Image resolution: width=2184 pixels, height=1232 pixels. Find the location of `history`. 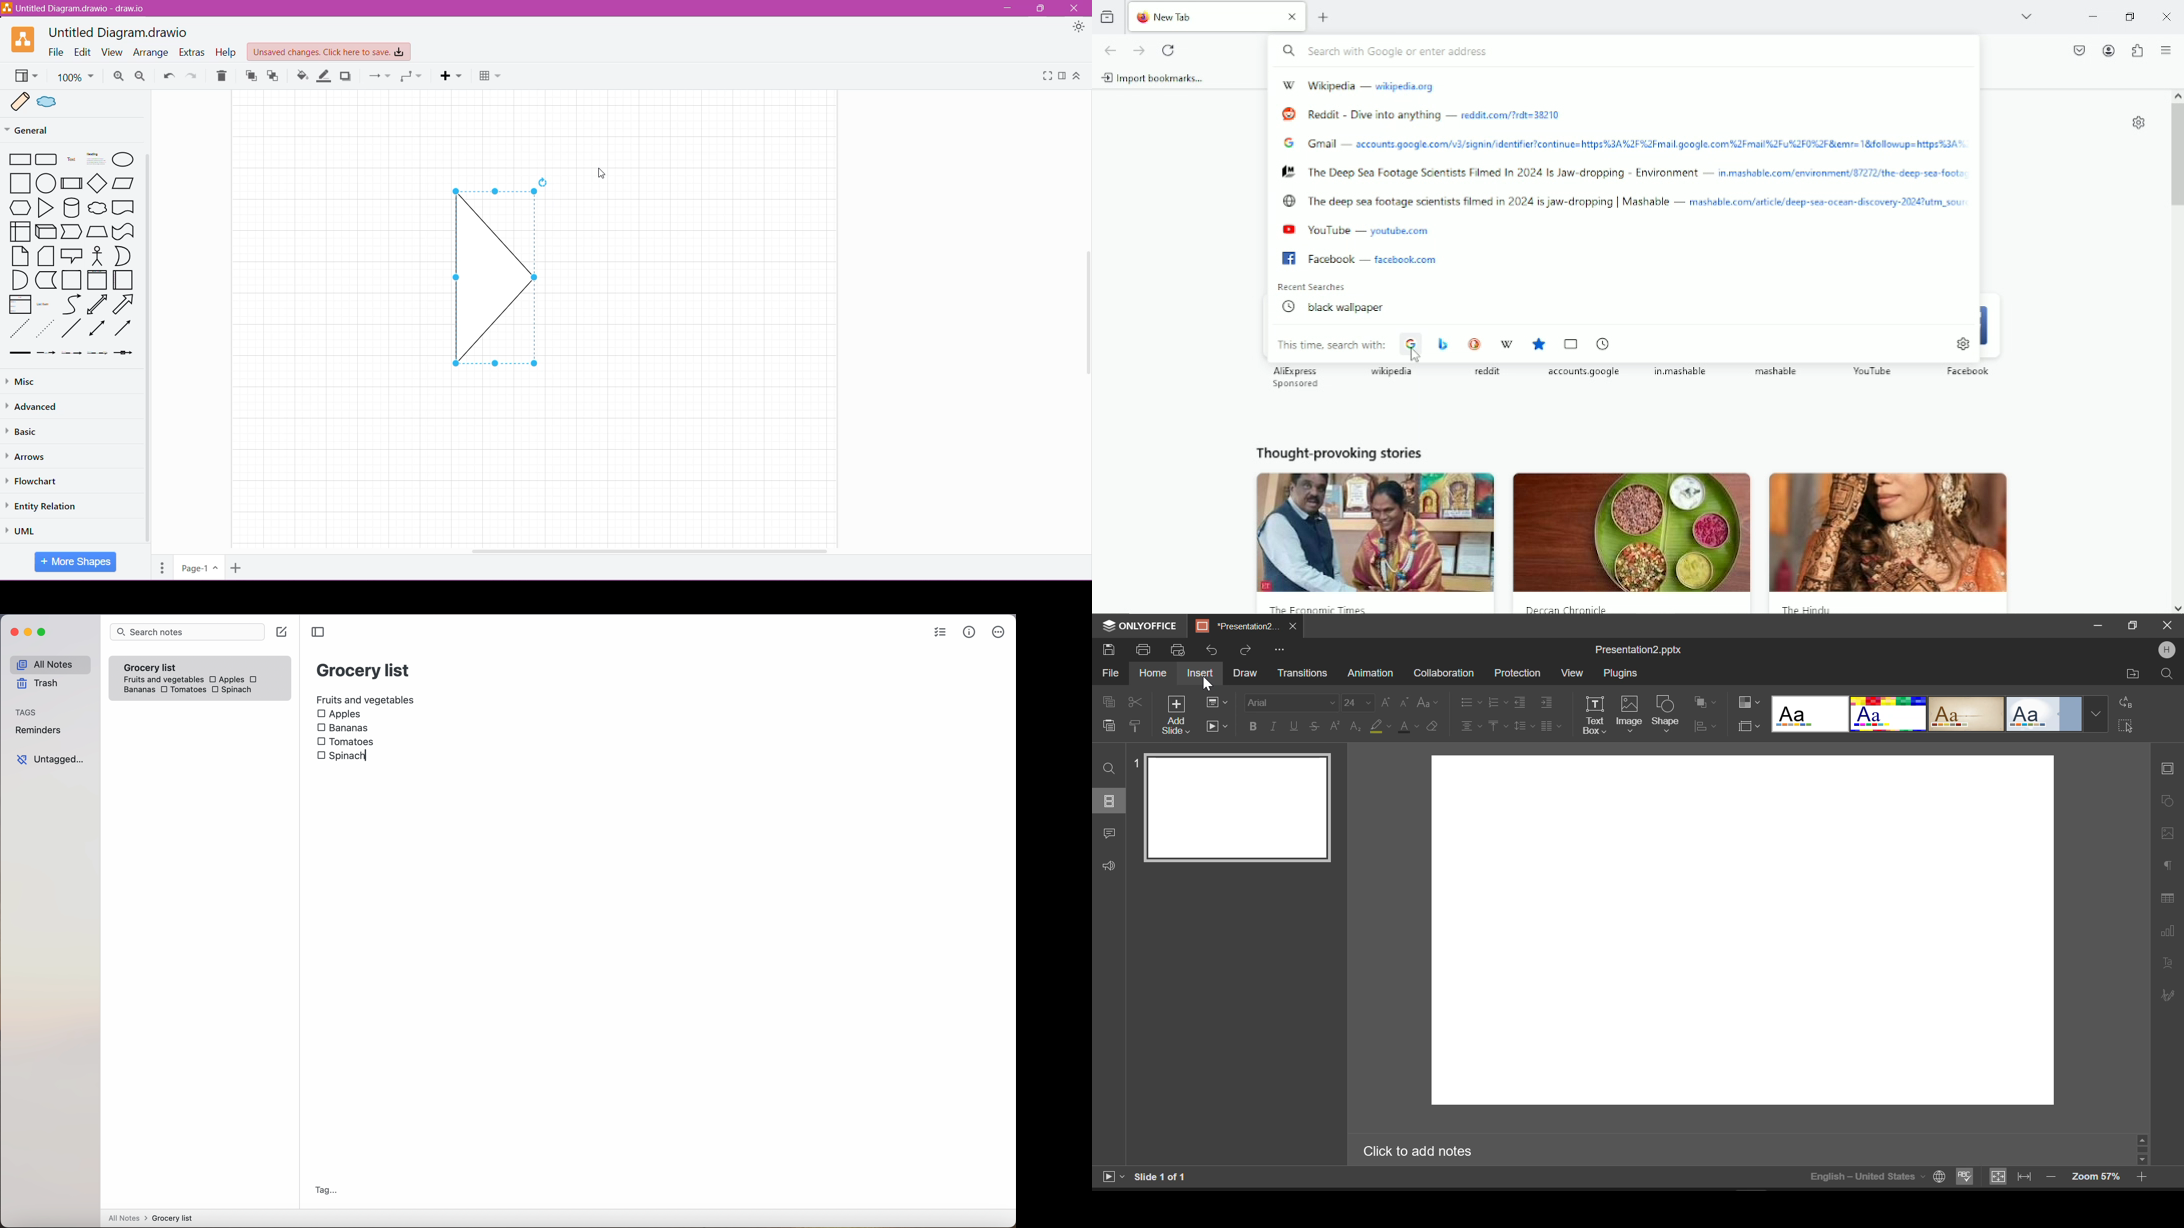

history is located at coordinates (1602, 342).